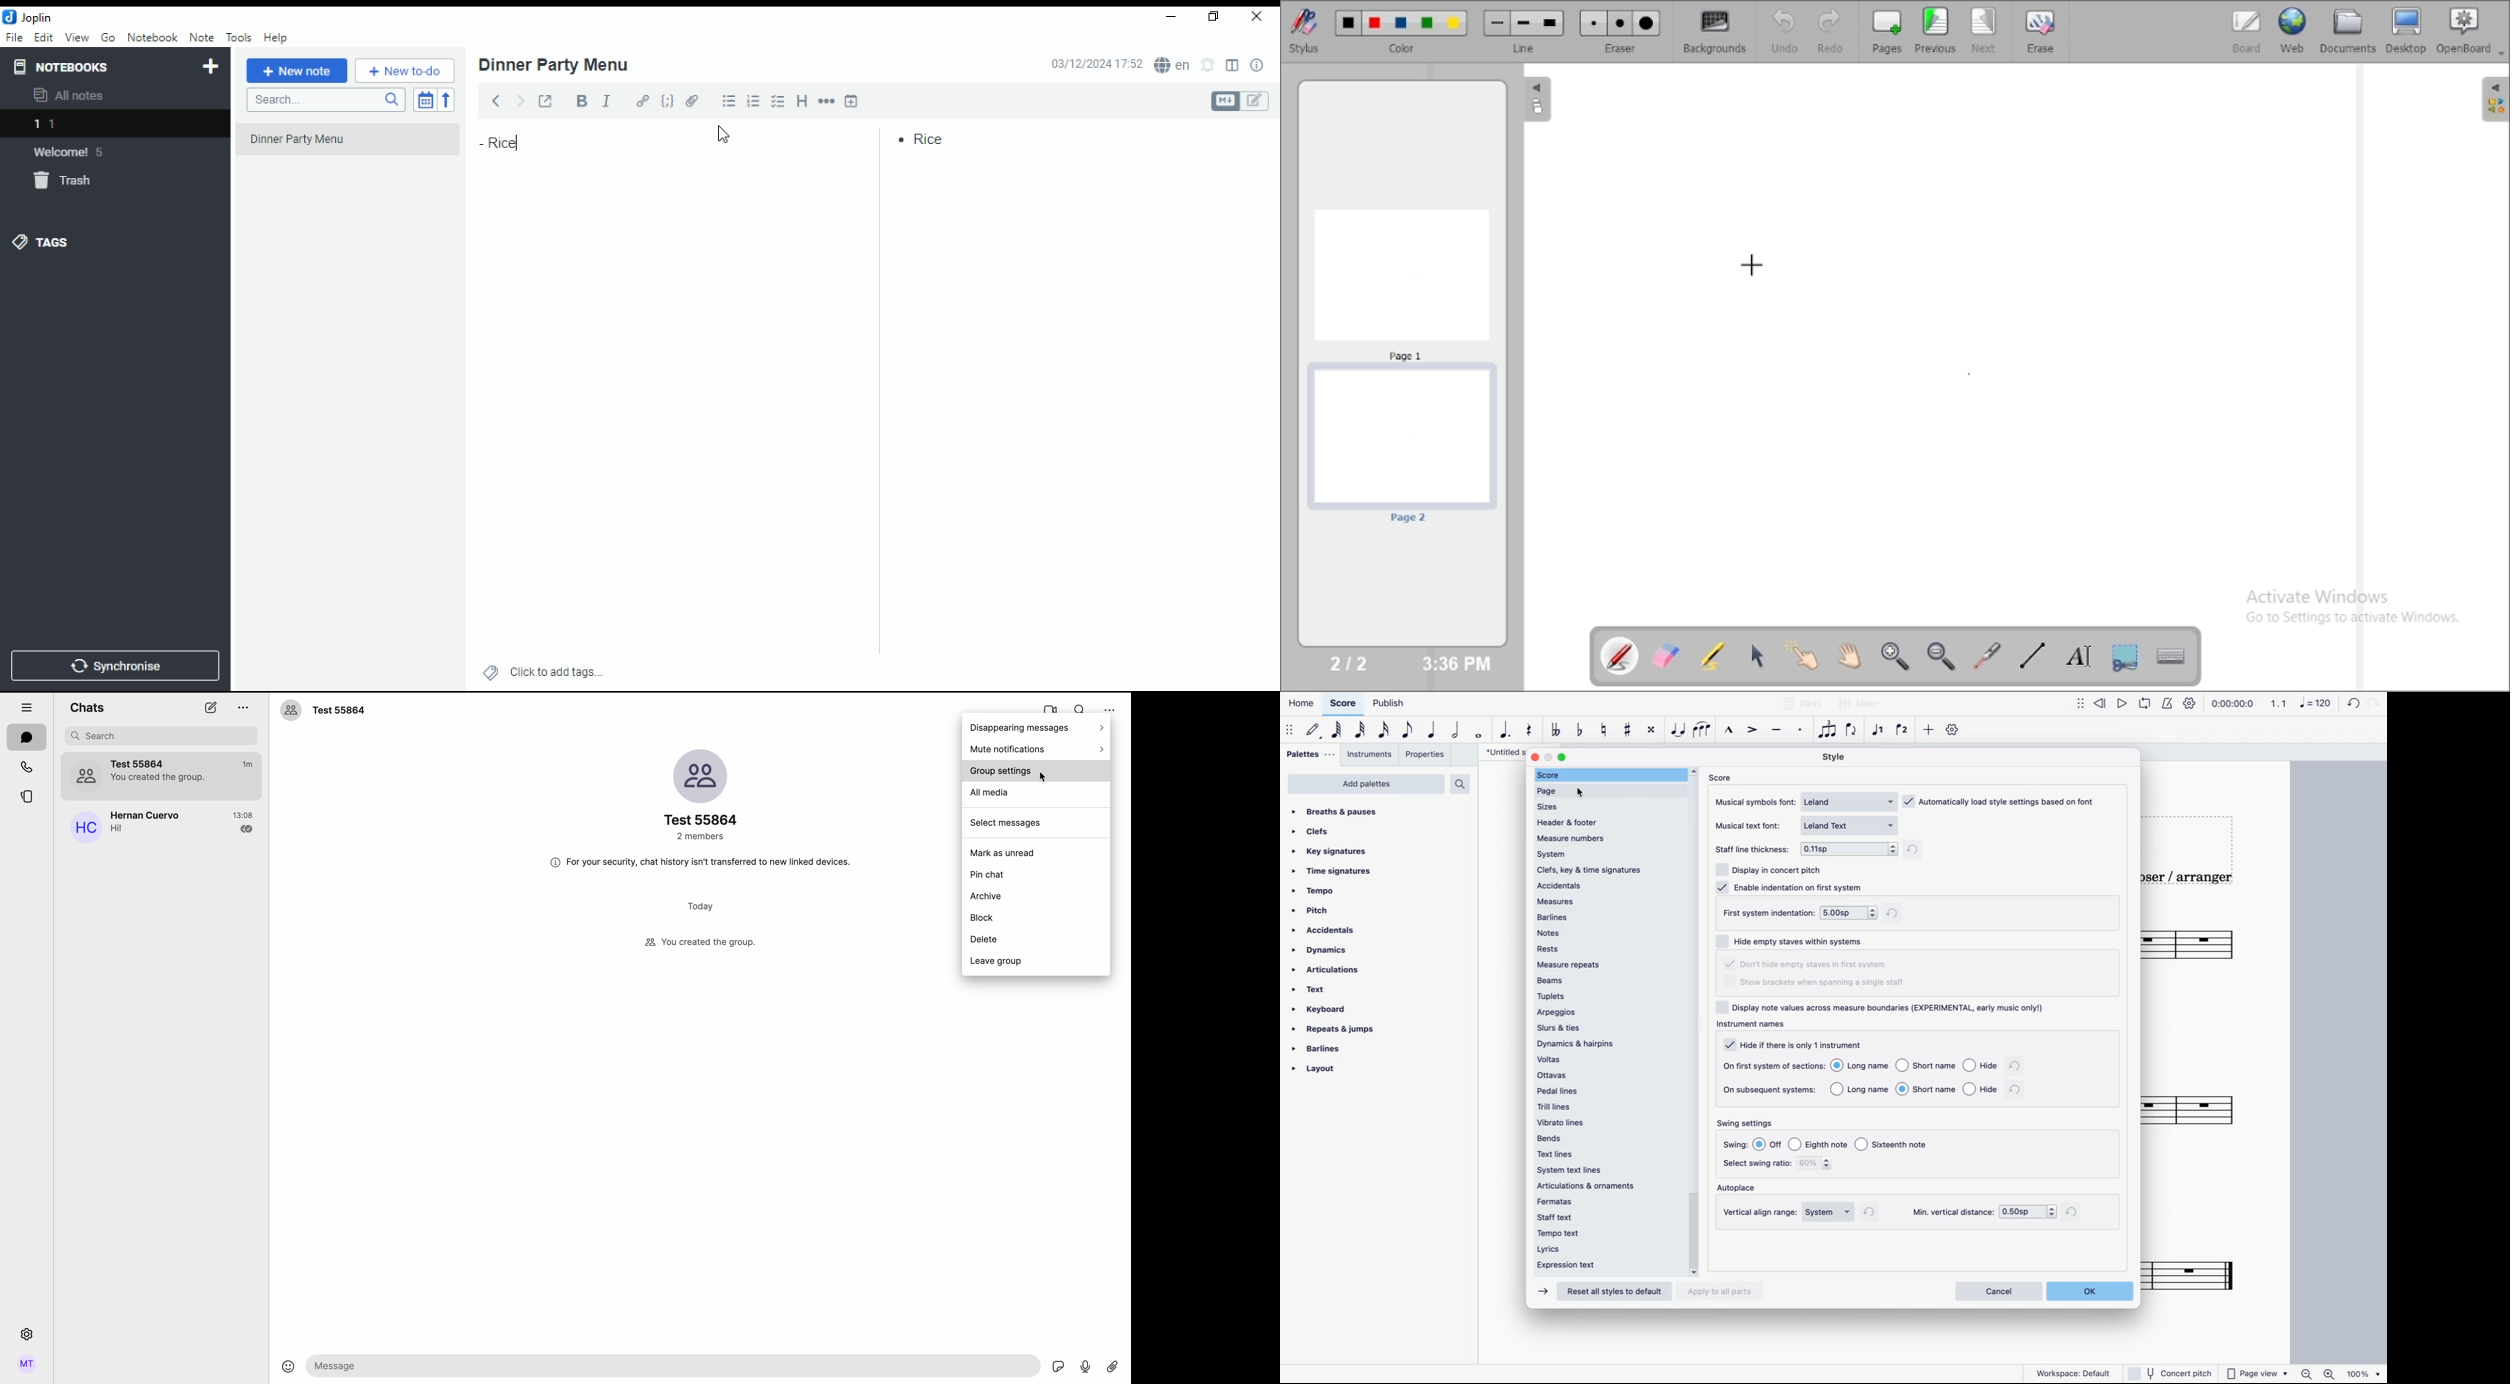 This screenshot has width=2520, height=1400. I want to click on settings, so click(1952, 733).